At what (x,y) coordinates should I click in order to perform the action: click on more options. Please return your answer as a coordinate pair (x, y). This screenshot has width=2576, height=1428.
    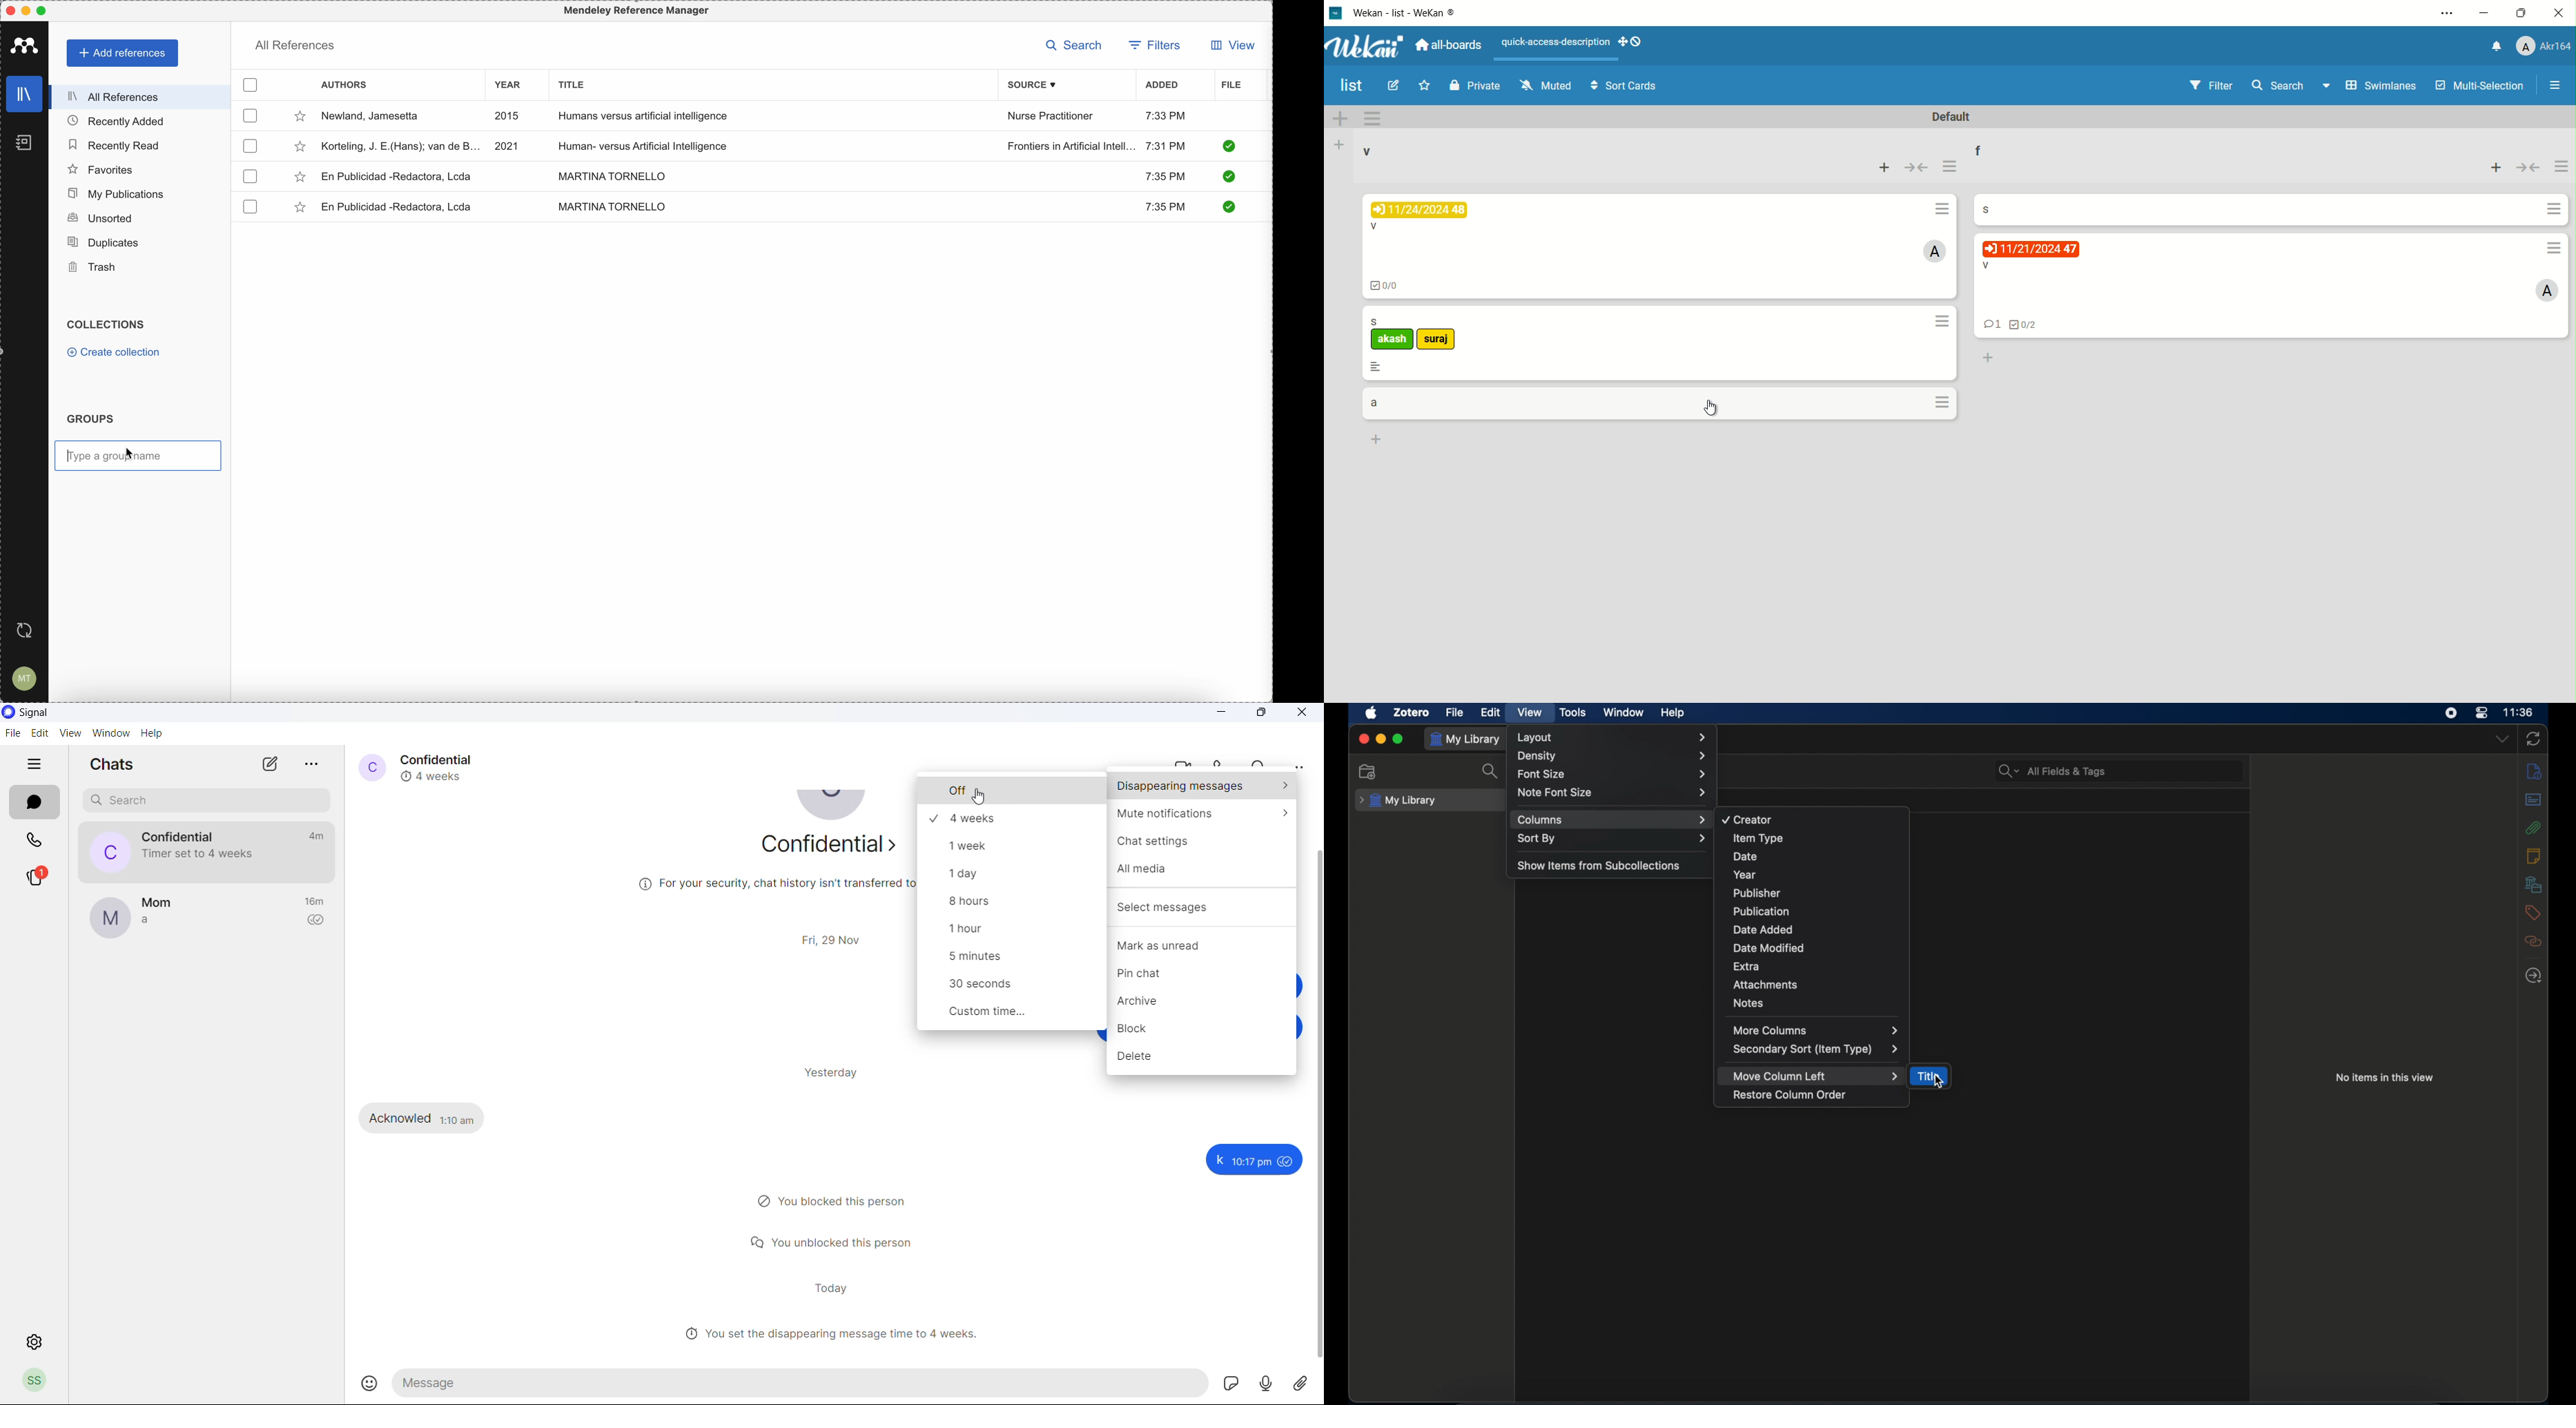
    Looking at the image, I should click on (313, 763).